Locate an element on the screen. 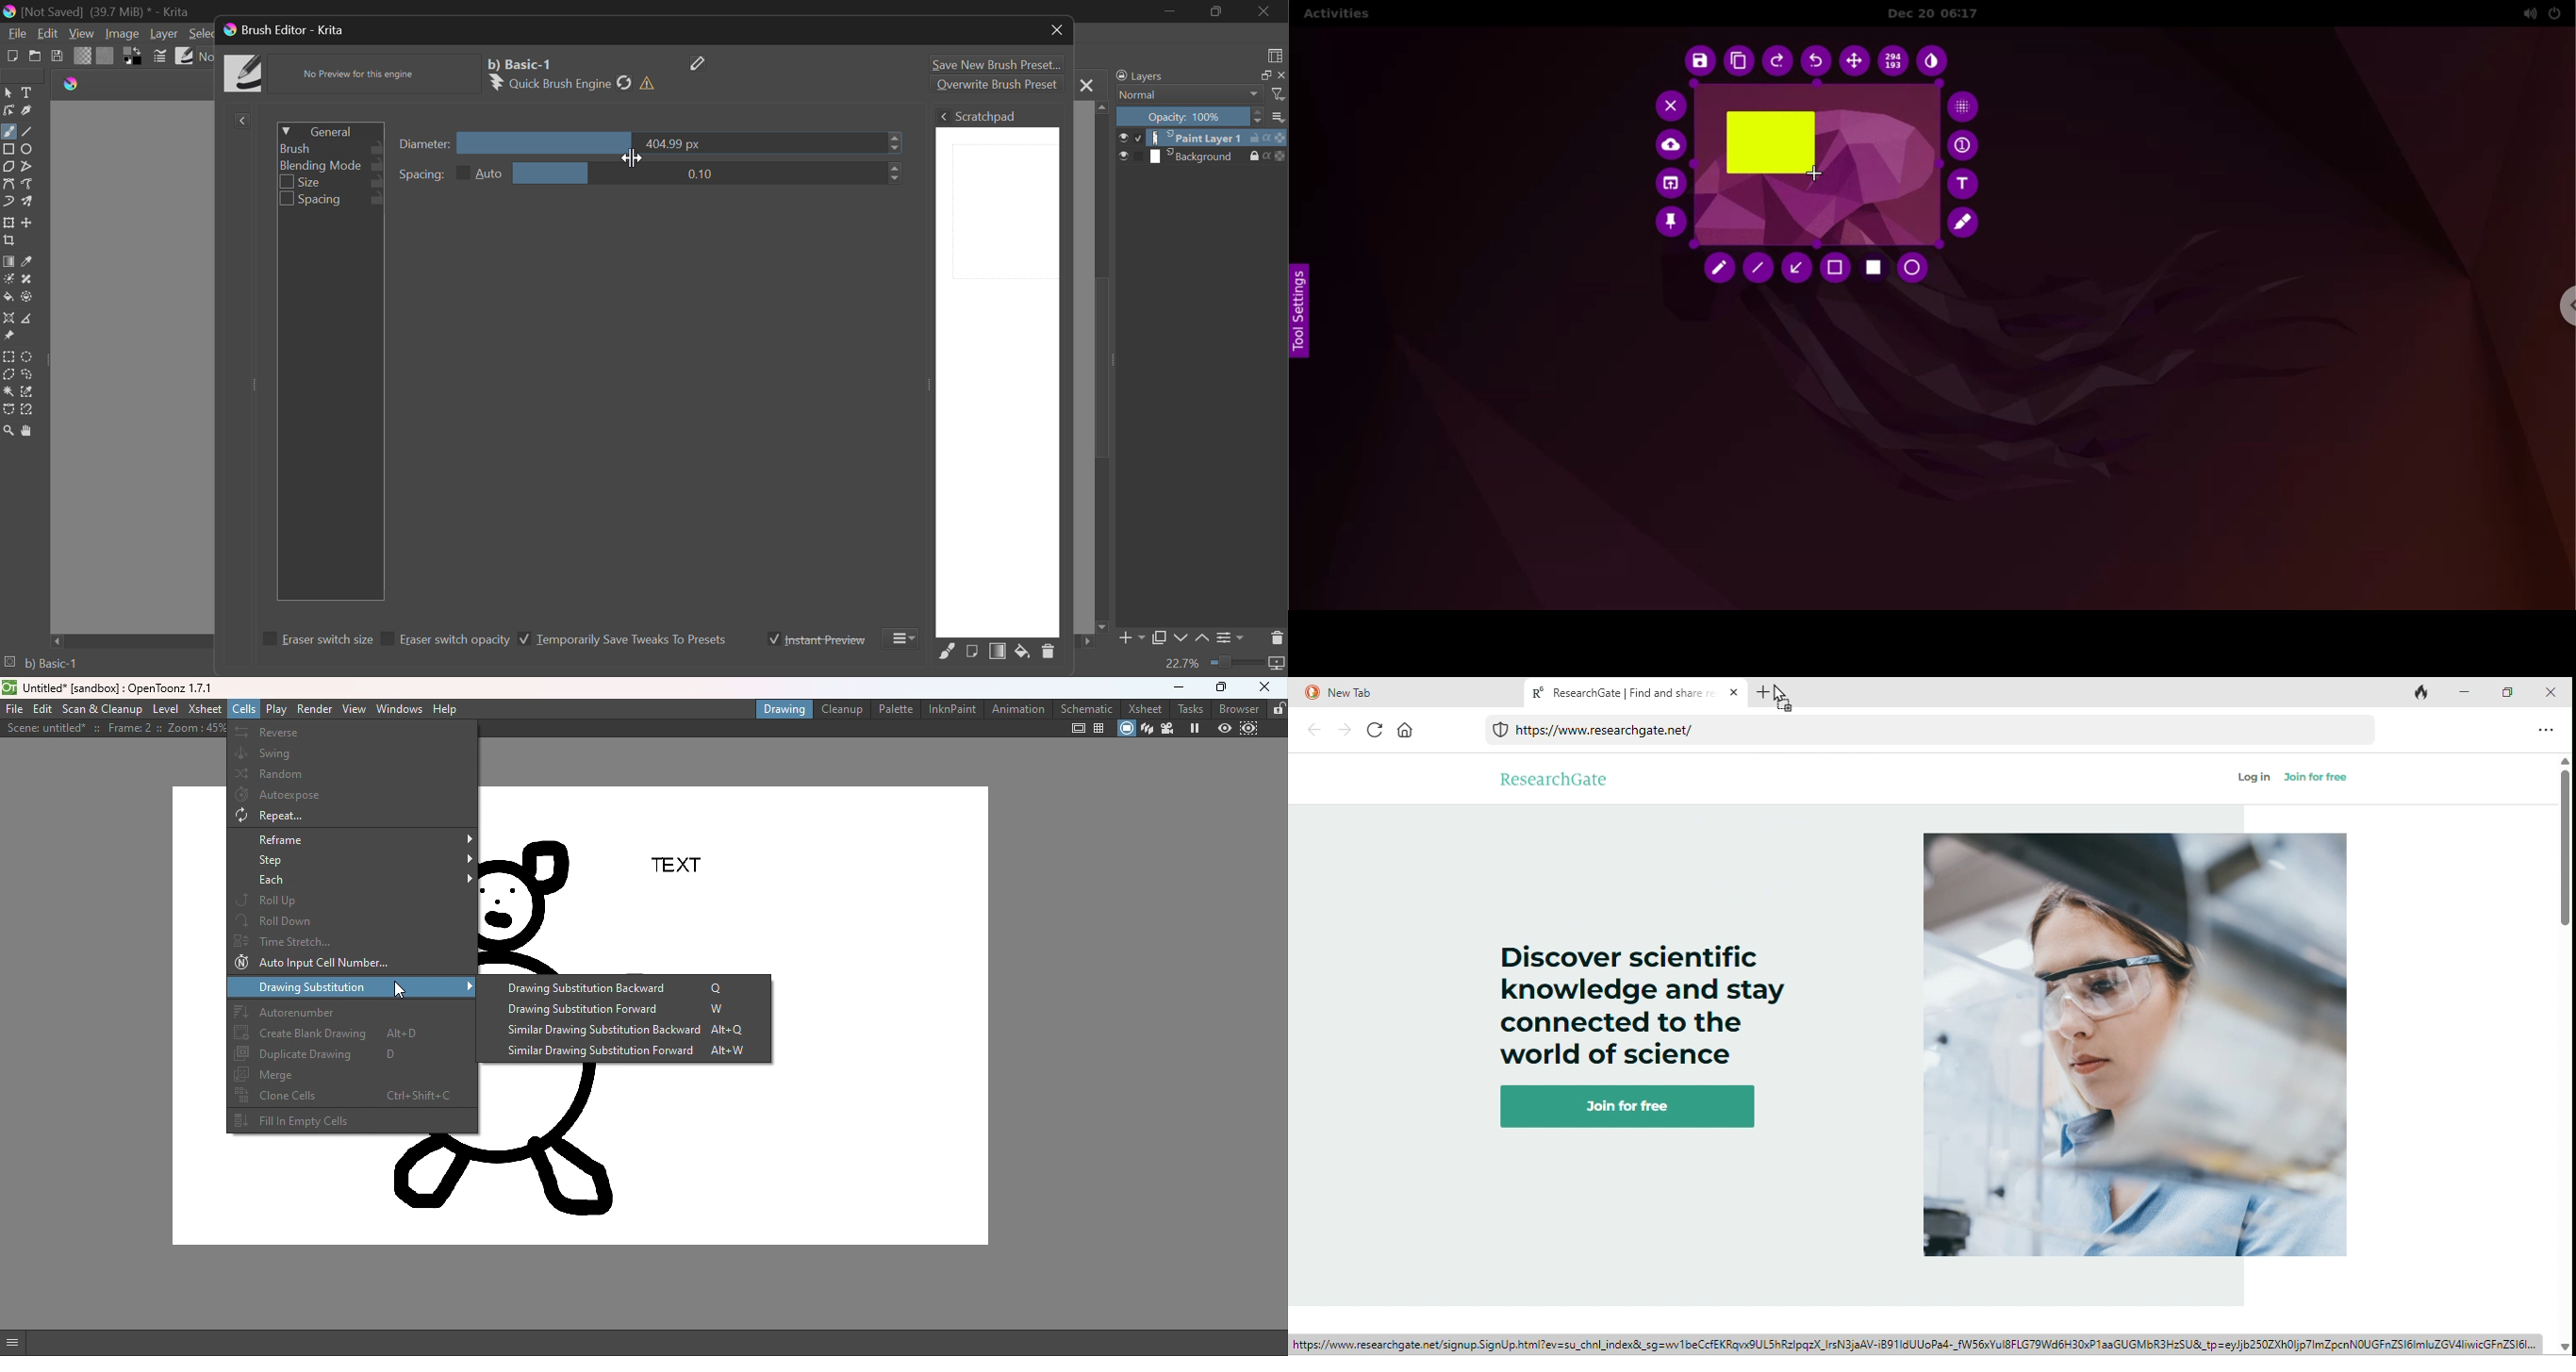  Transform a layer is located at coordinates (8, 223).